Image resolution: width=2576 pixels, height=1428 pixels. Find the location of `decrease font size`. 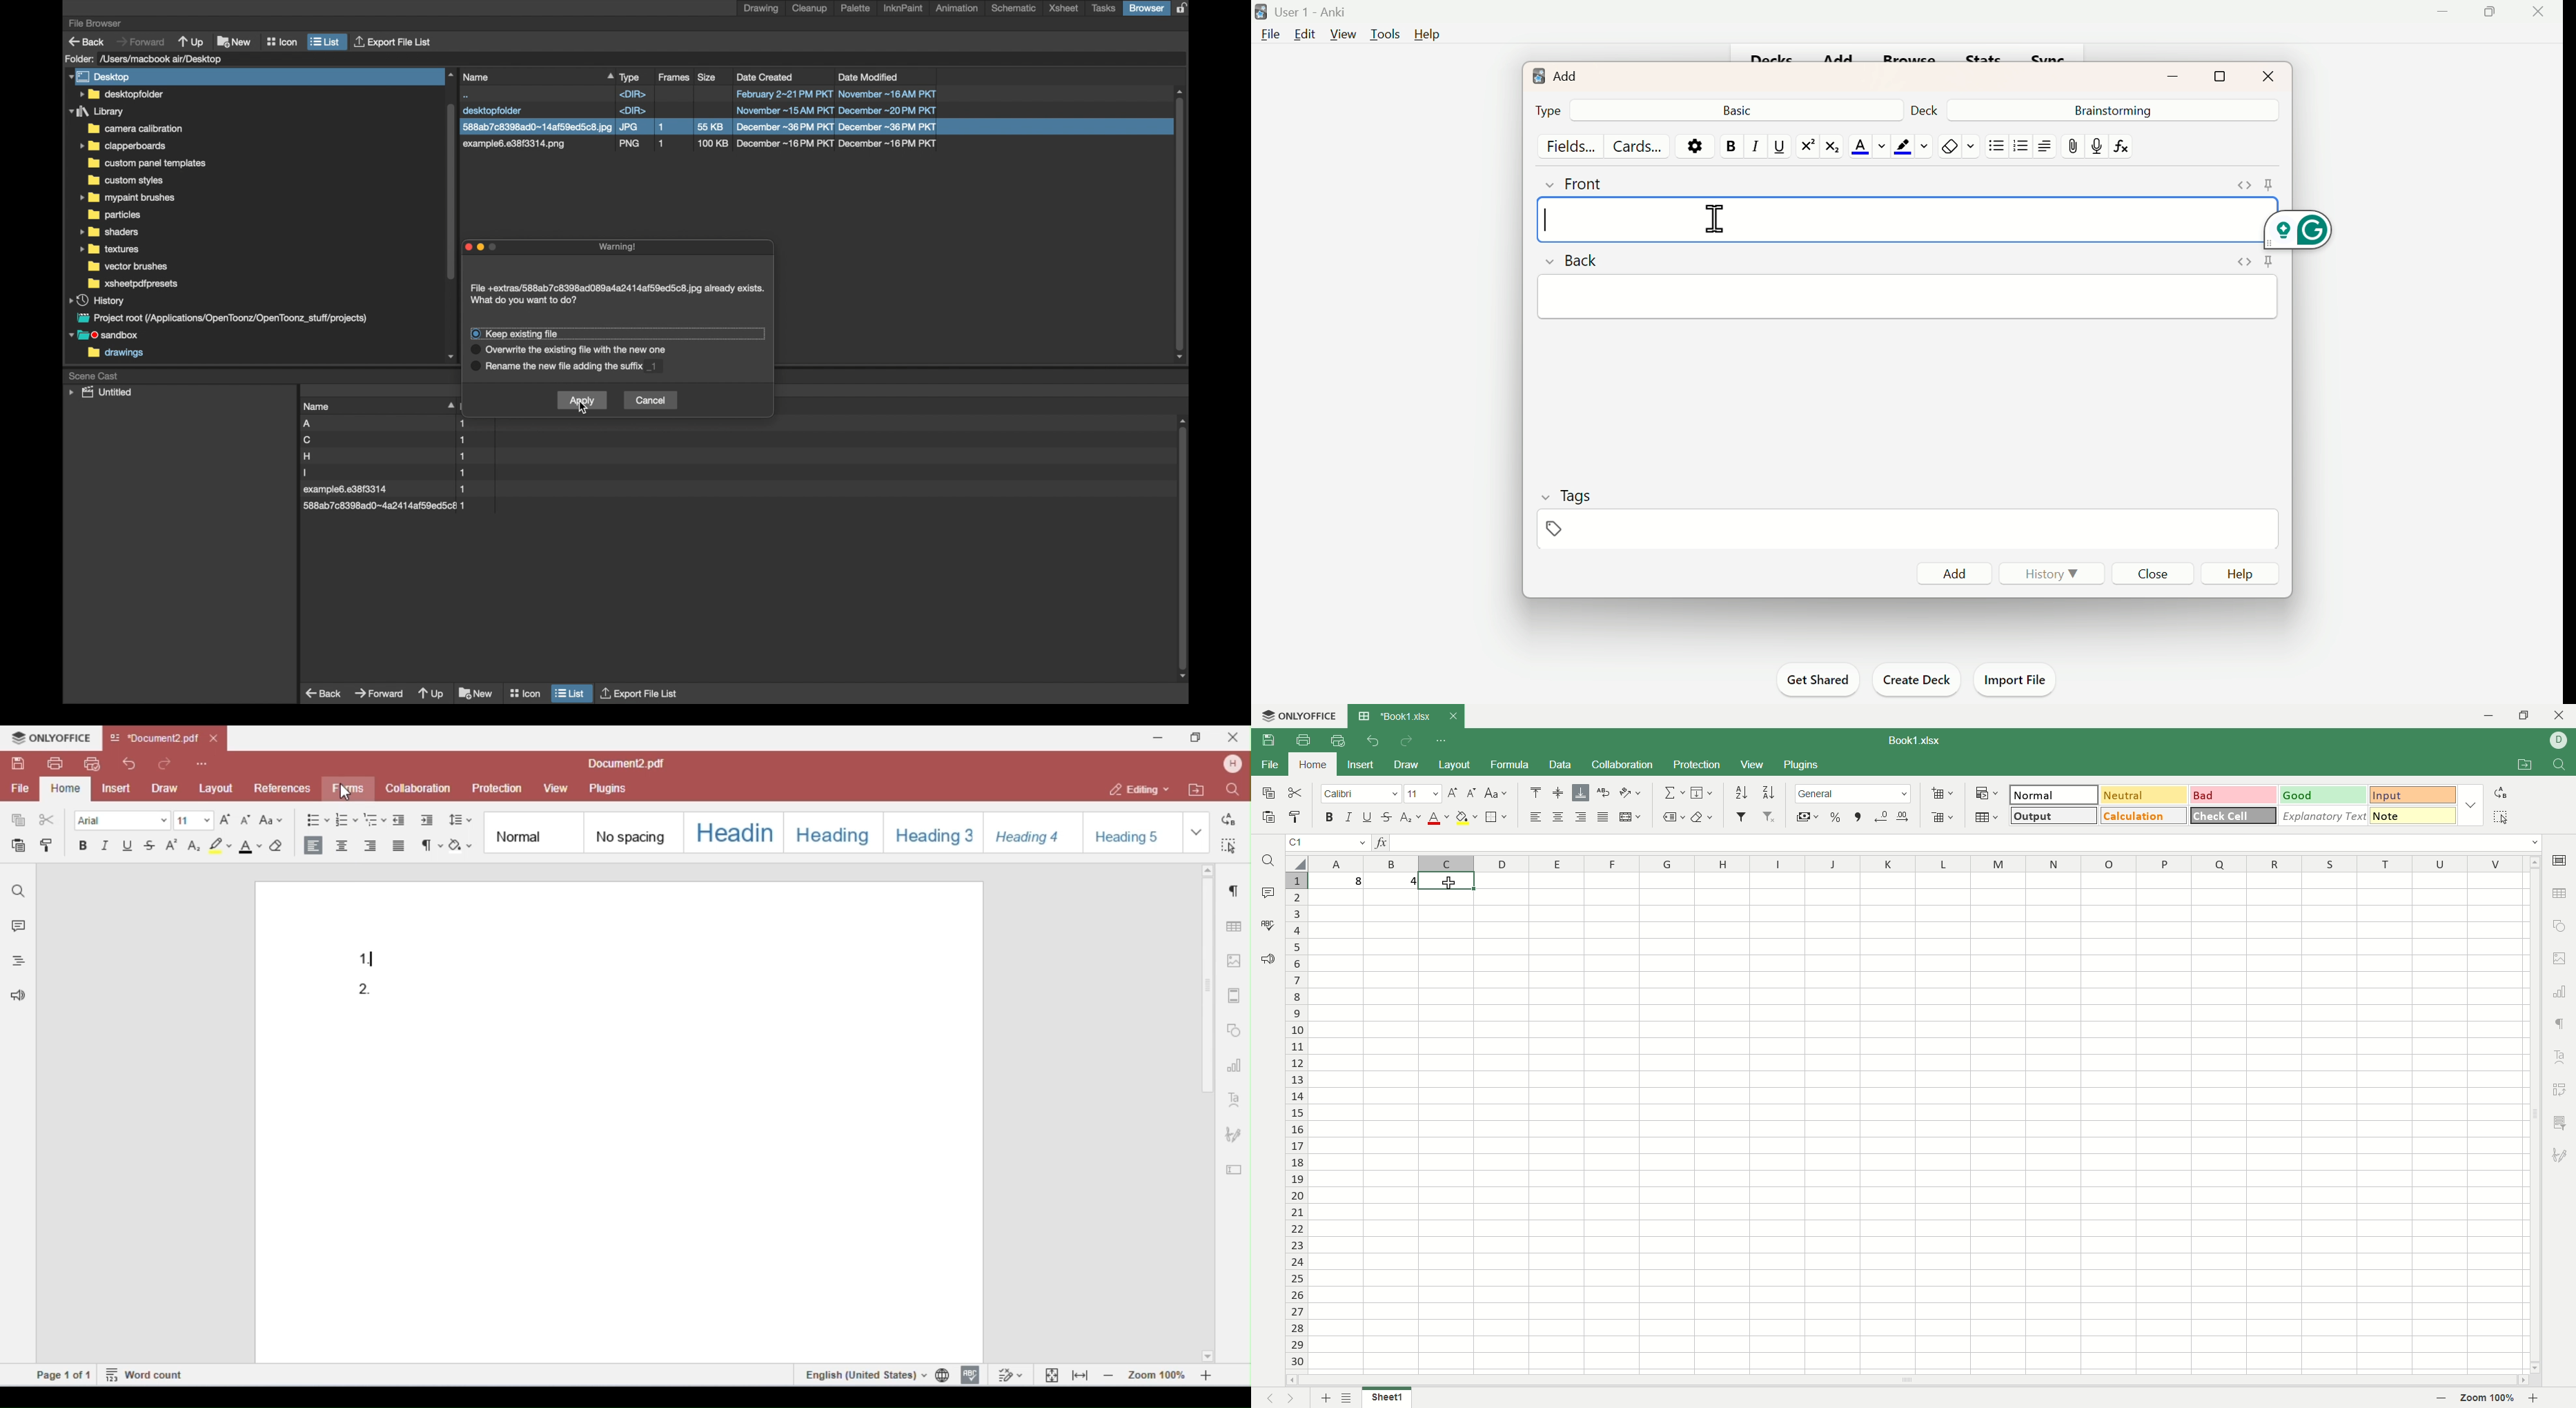

decrease font size is located at coordinates (1471, 793).